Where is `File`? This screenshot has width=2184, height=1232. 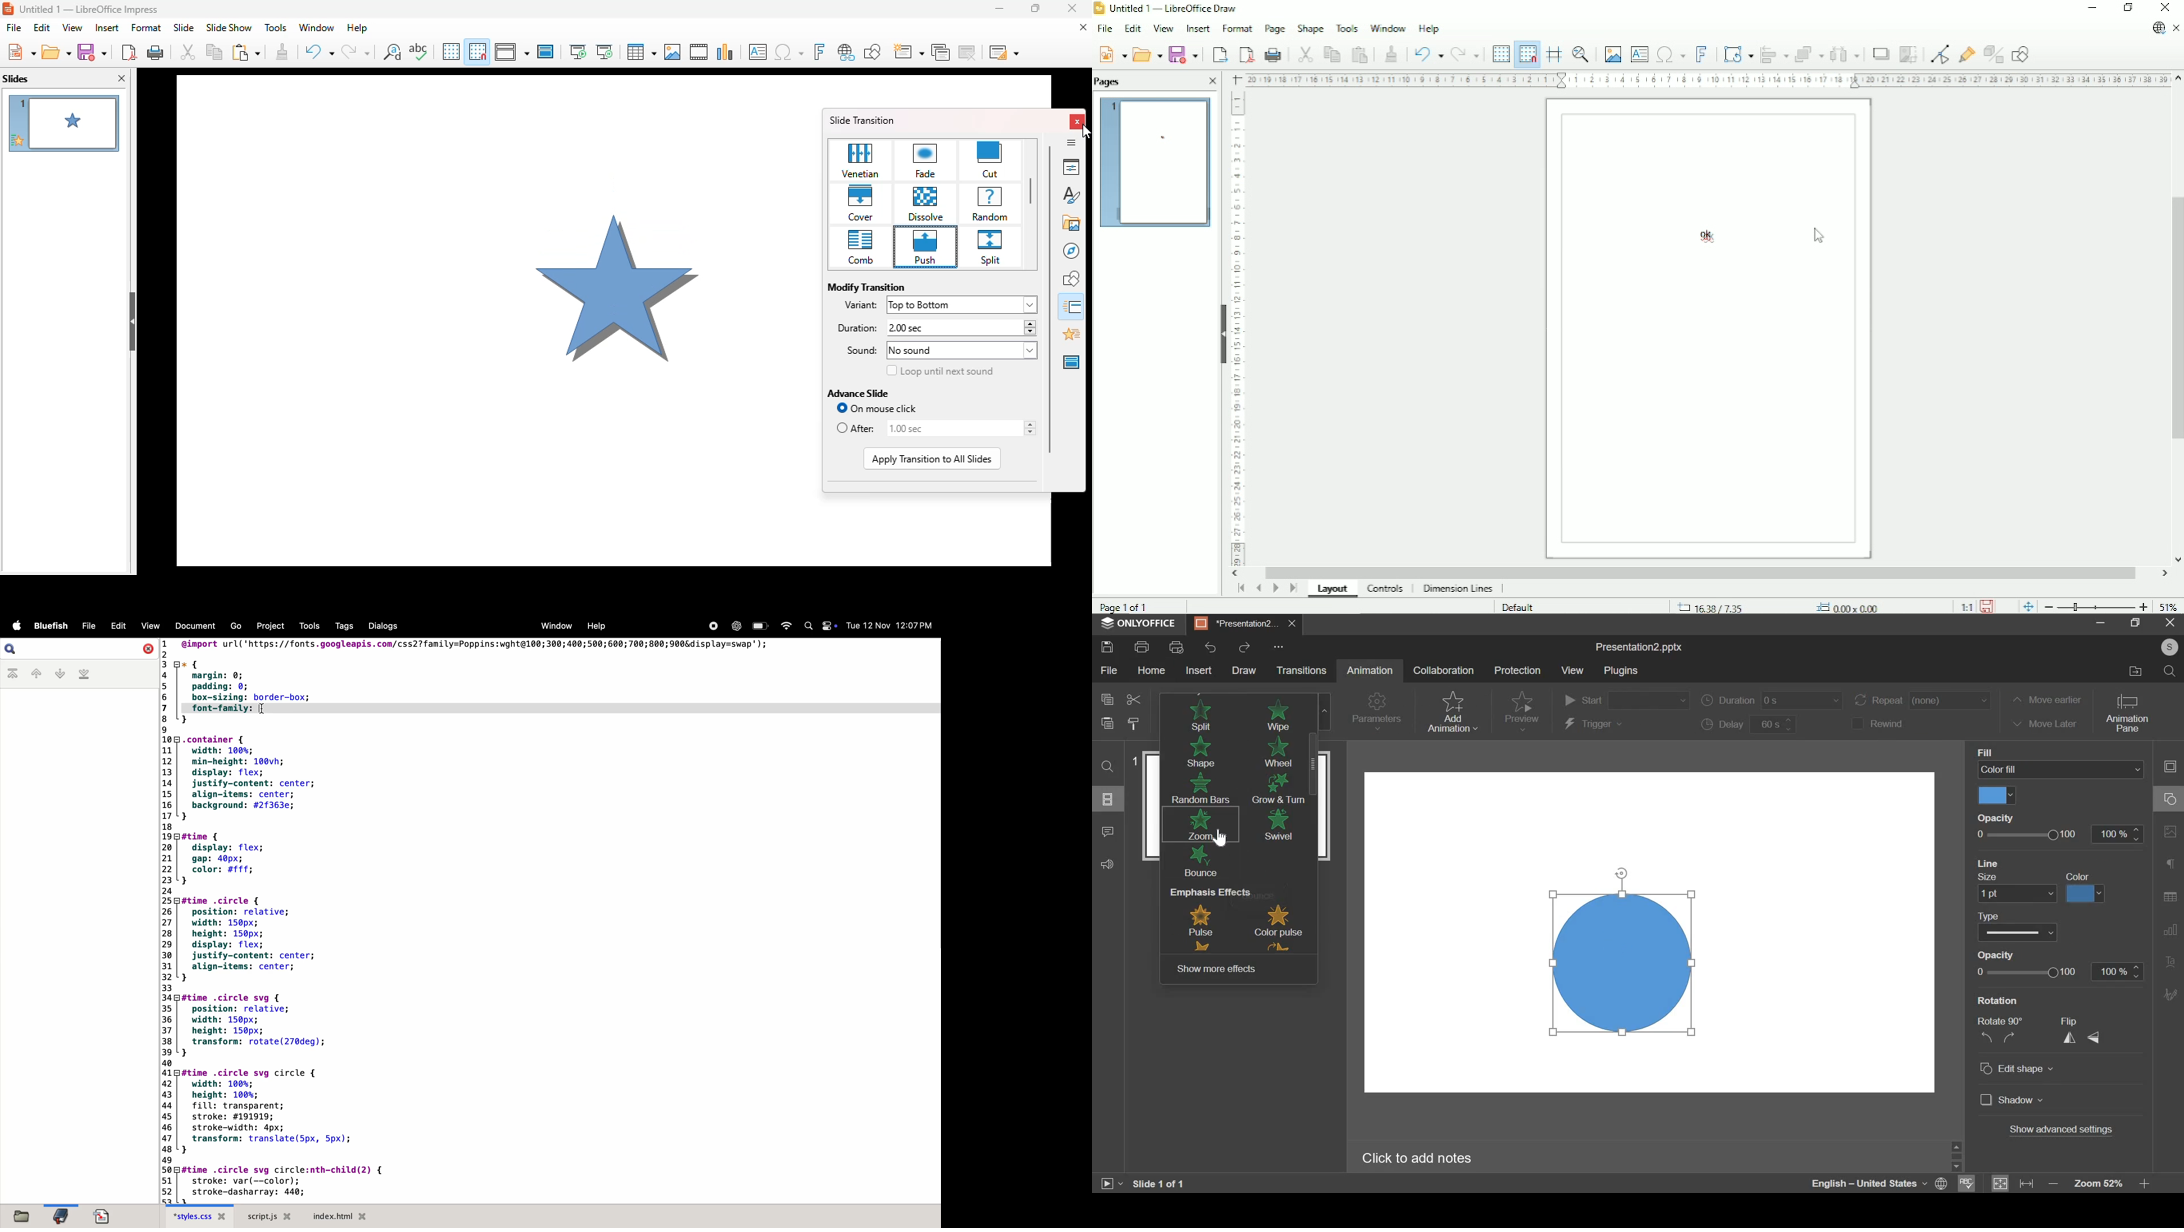
File is located at coordinates (1103, 29).